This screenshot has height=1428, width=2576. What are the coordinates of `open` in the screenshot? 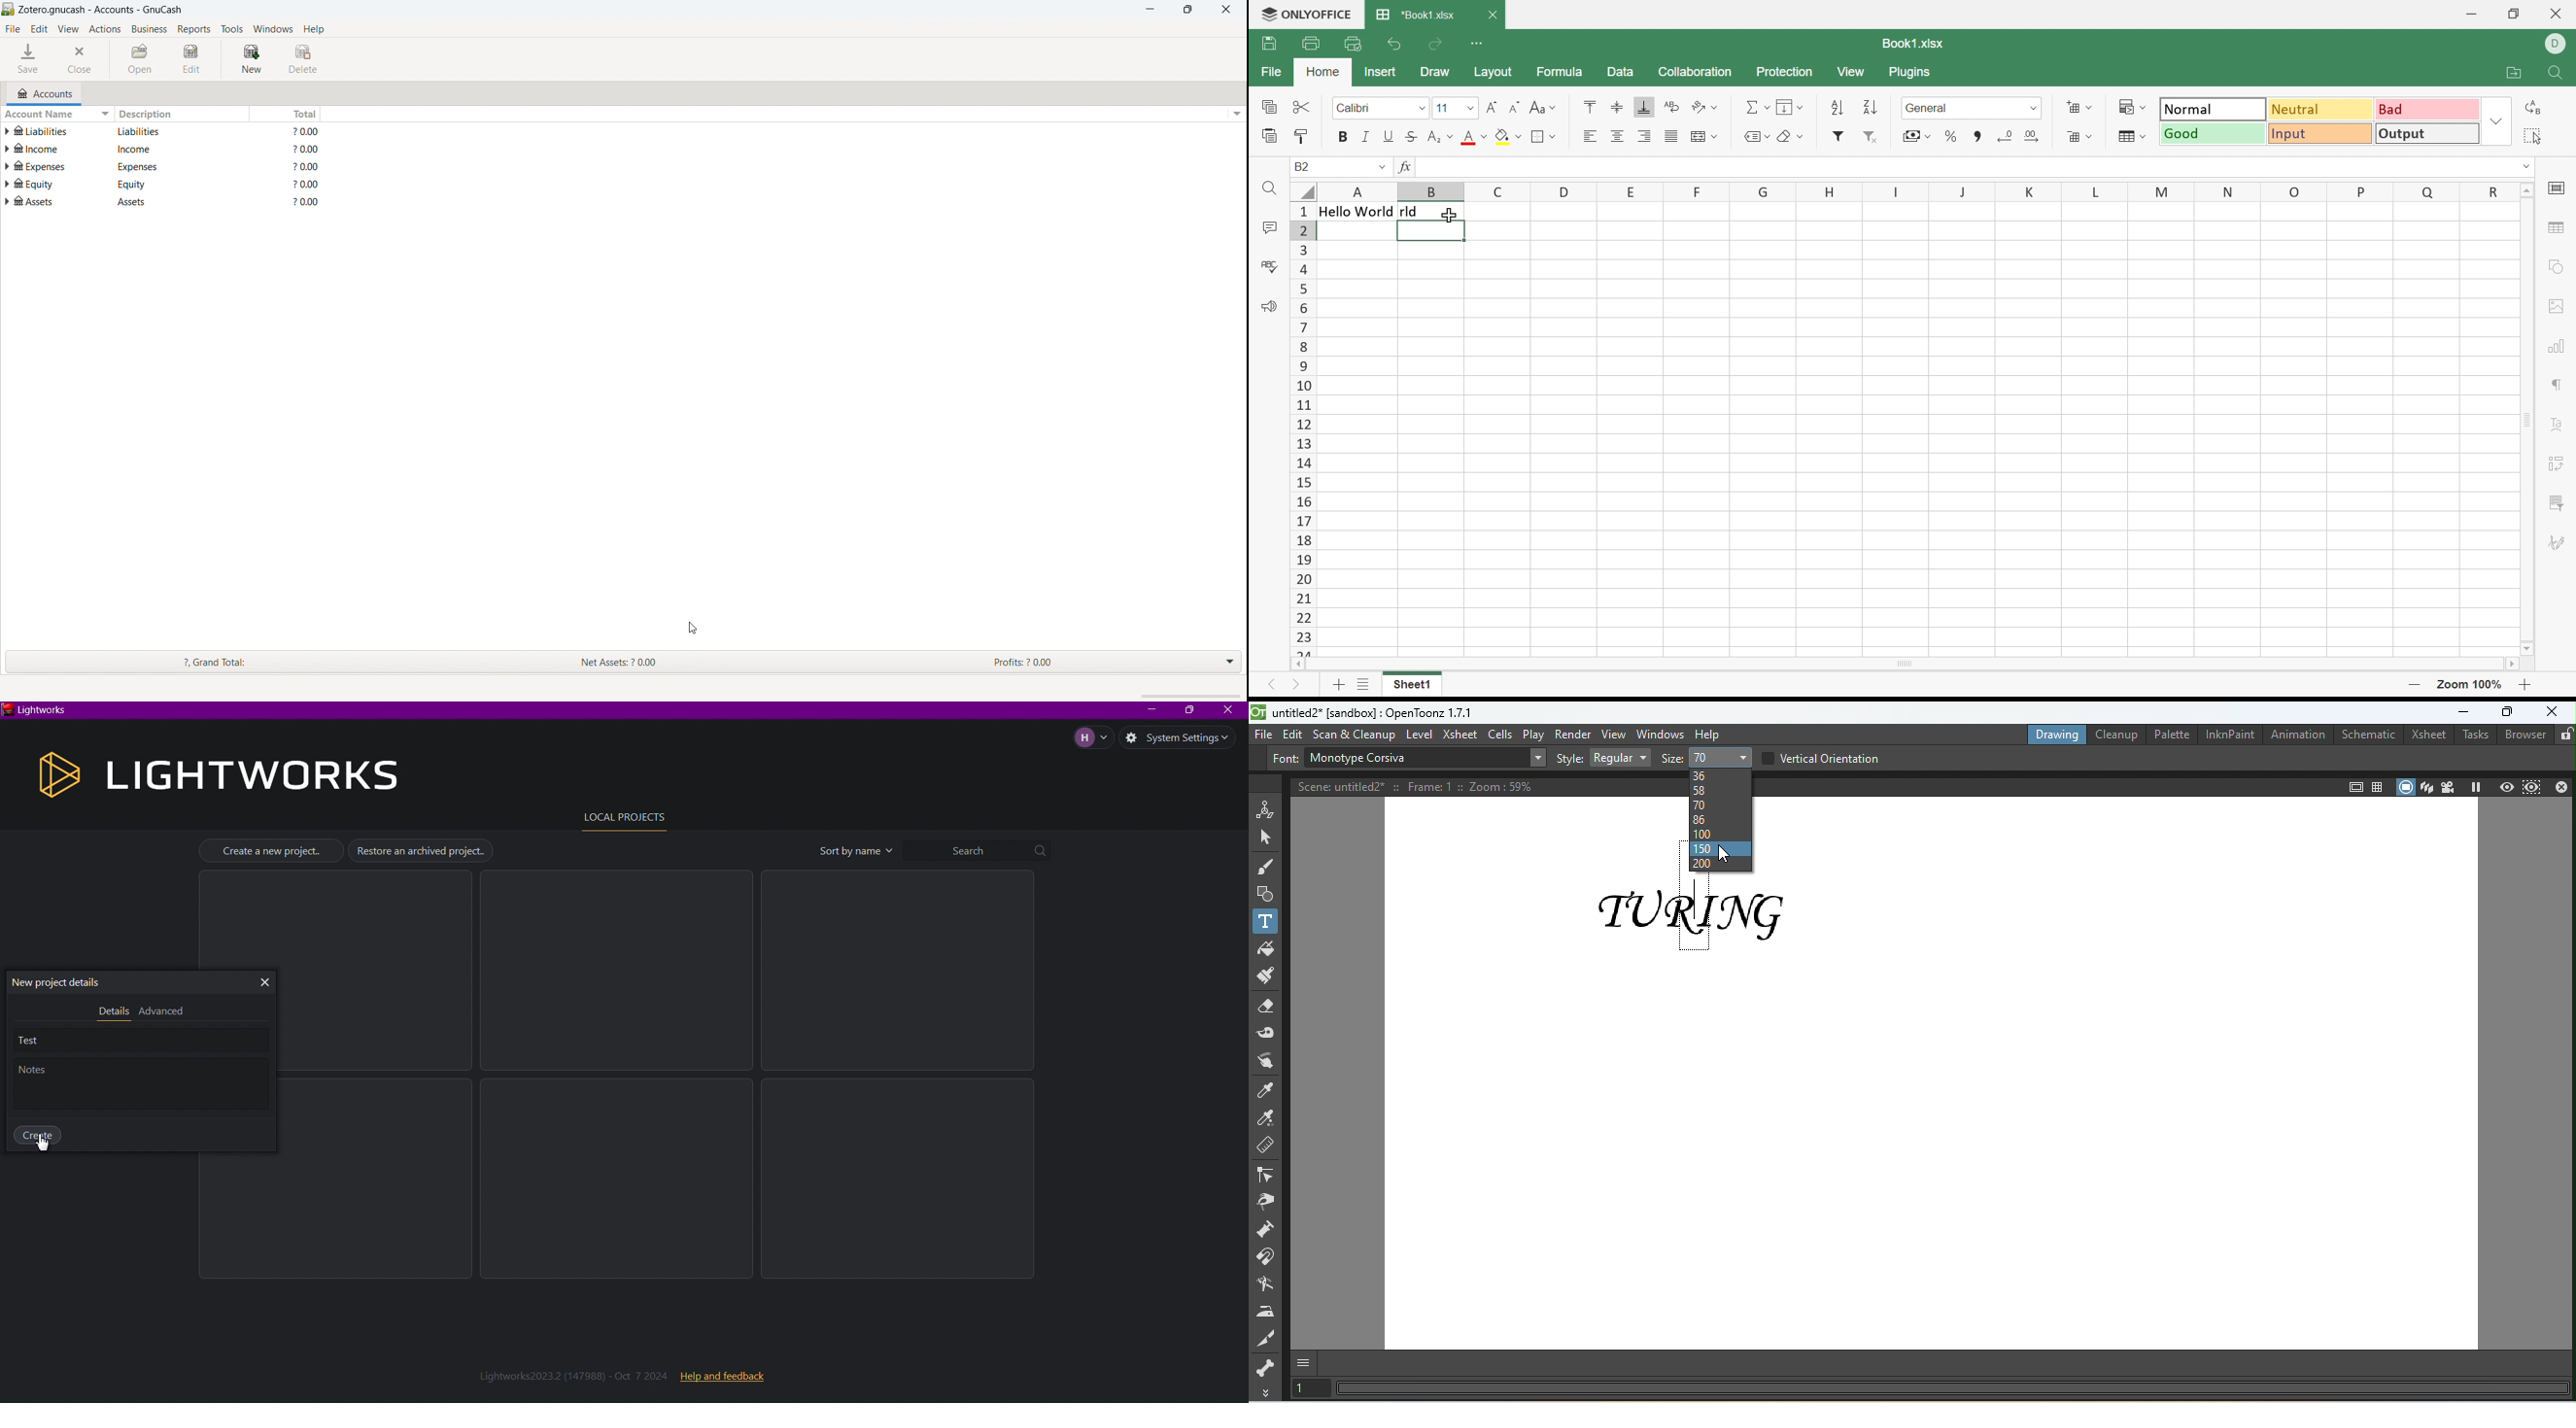 It's located at (142, 59).